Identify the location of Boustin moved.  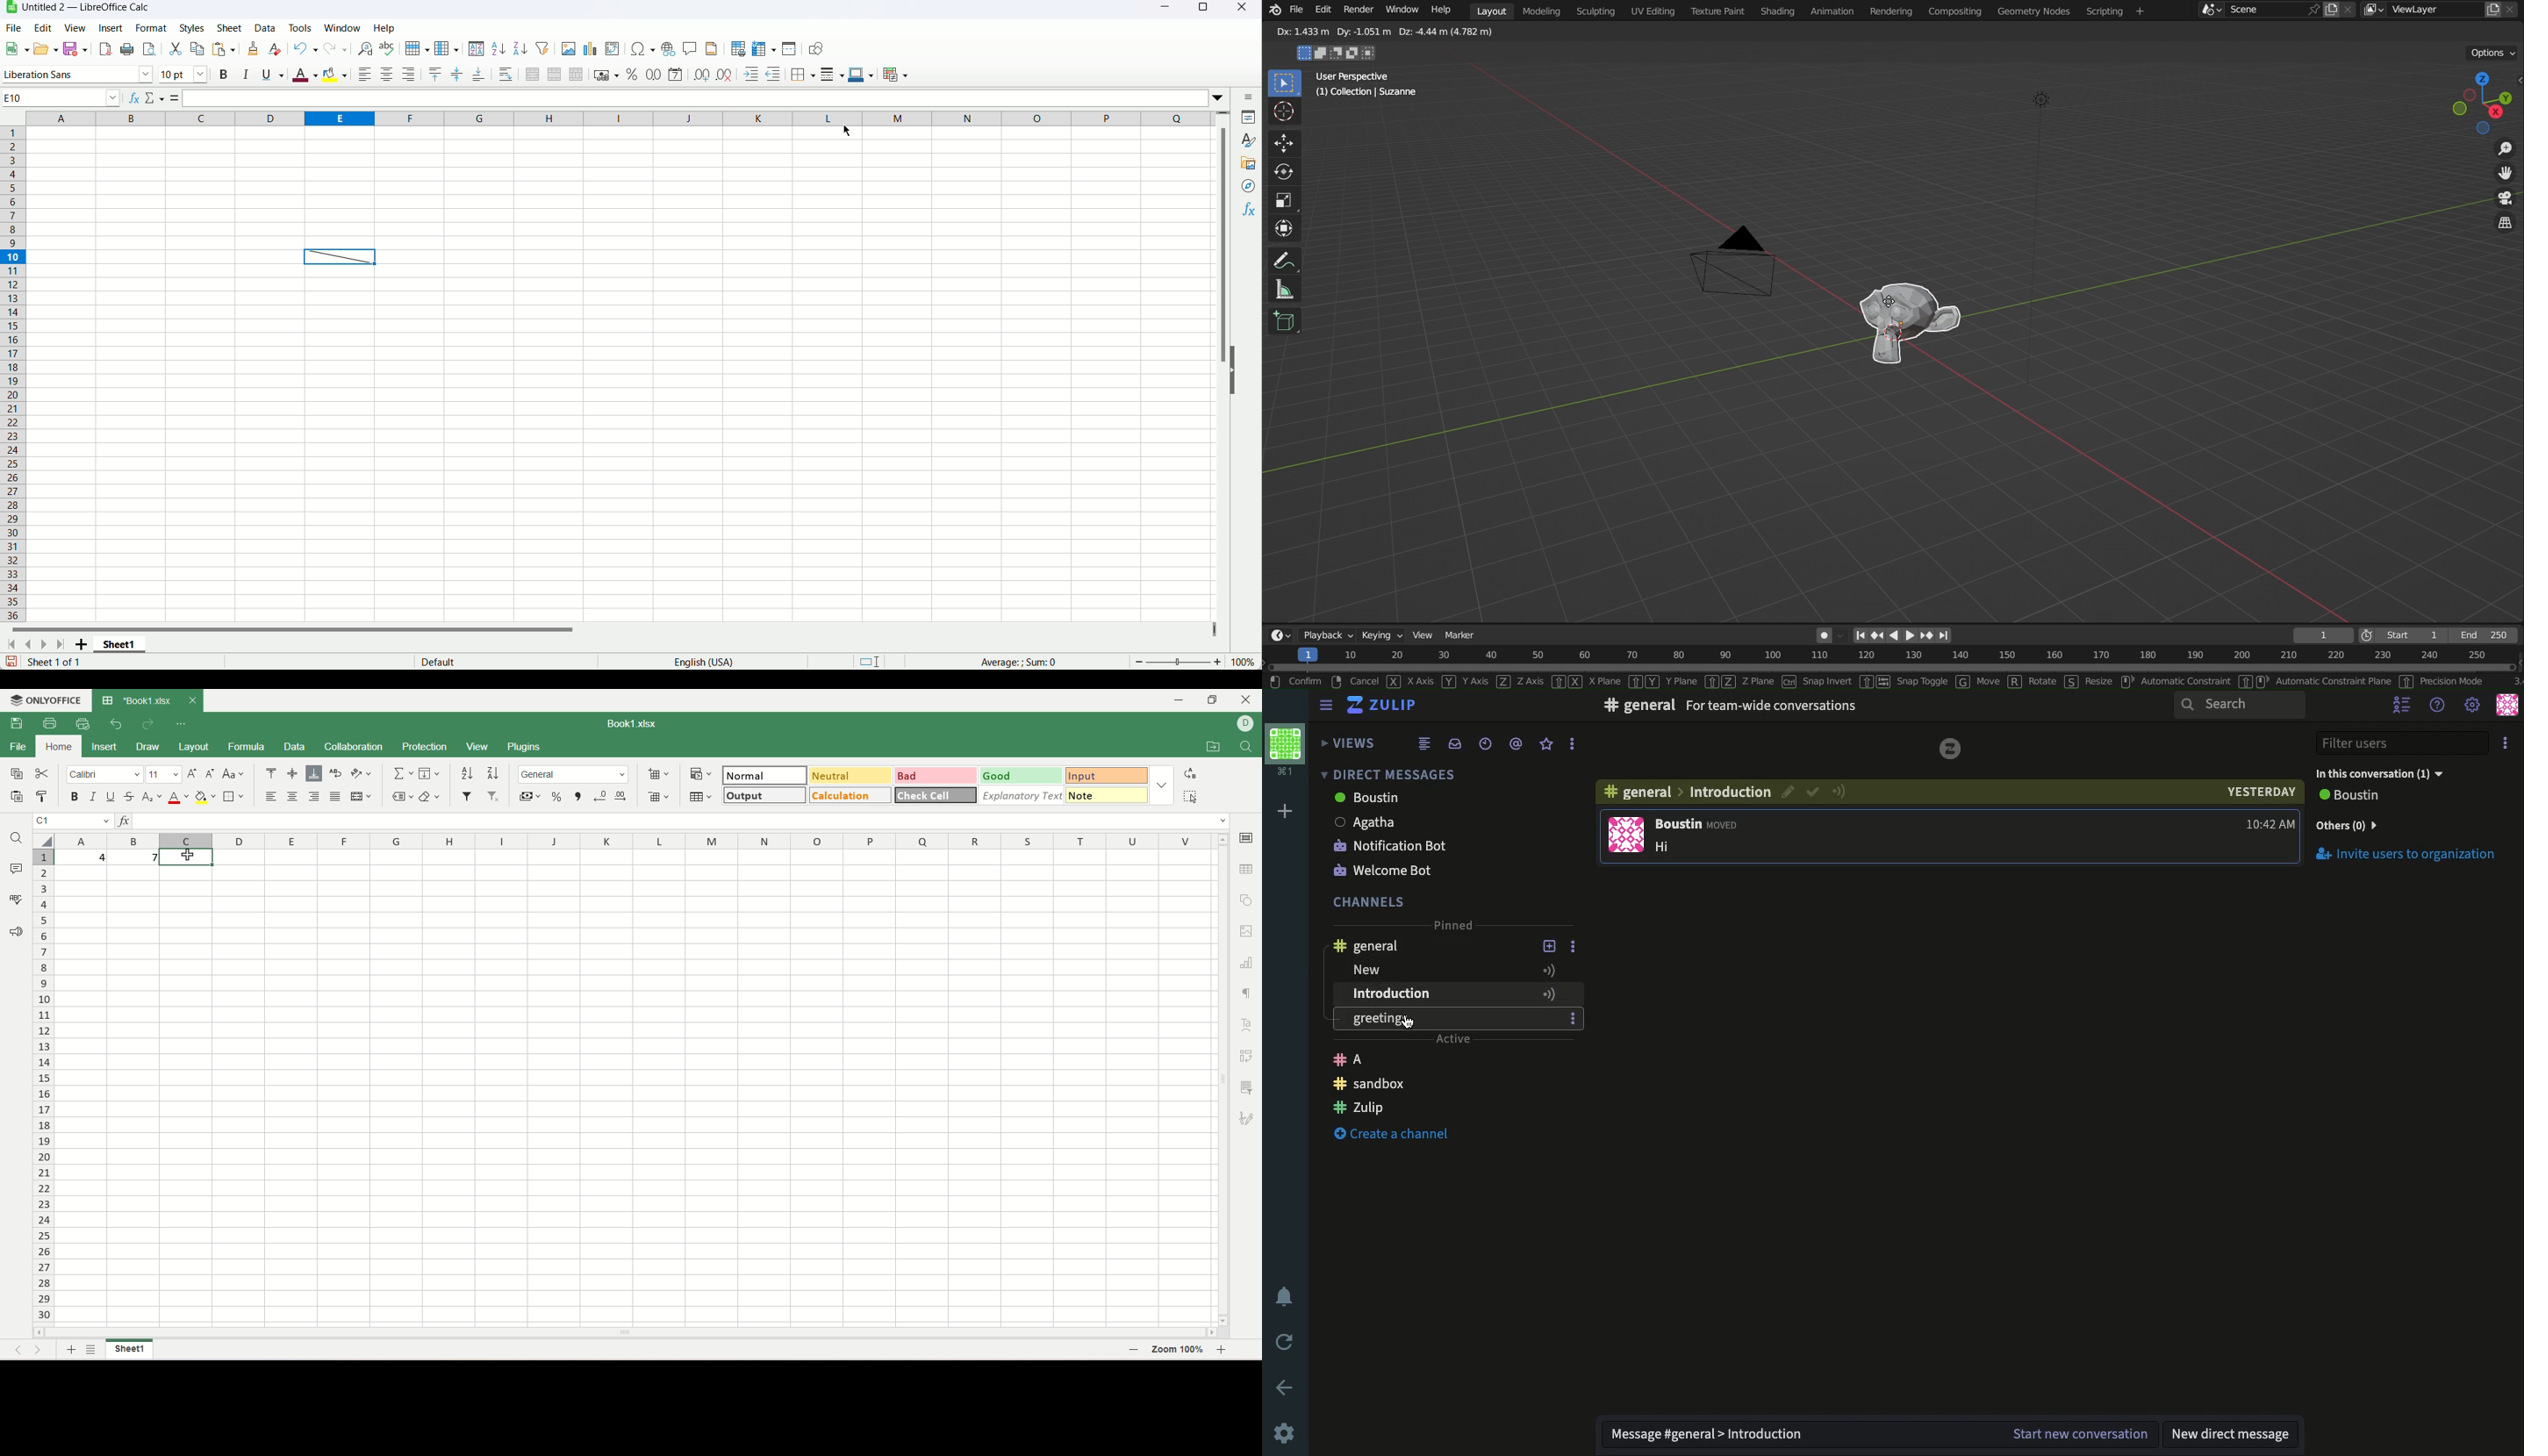
(1696, 824).